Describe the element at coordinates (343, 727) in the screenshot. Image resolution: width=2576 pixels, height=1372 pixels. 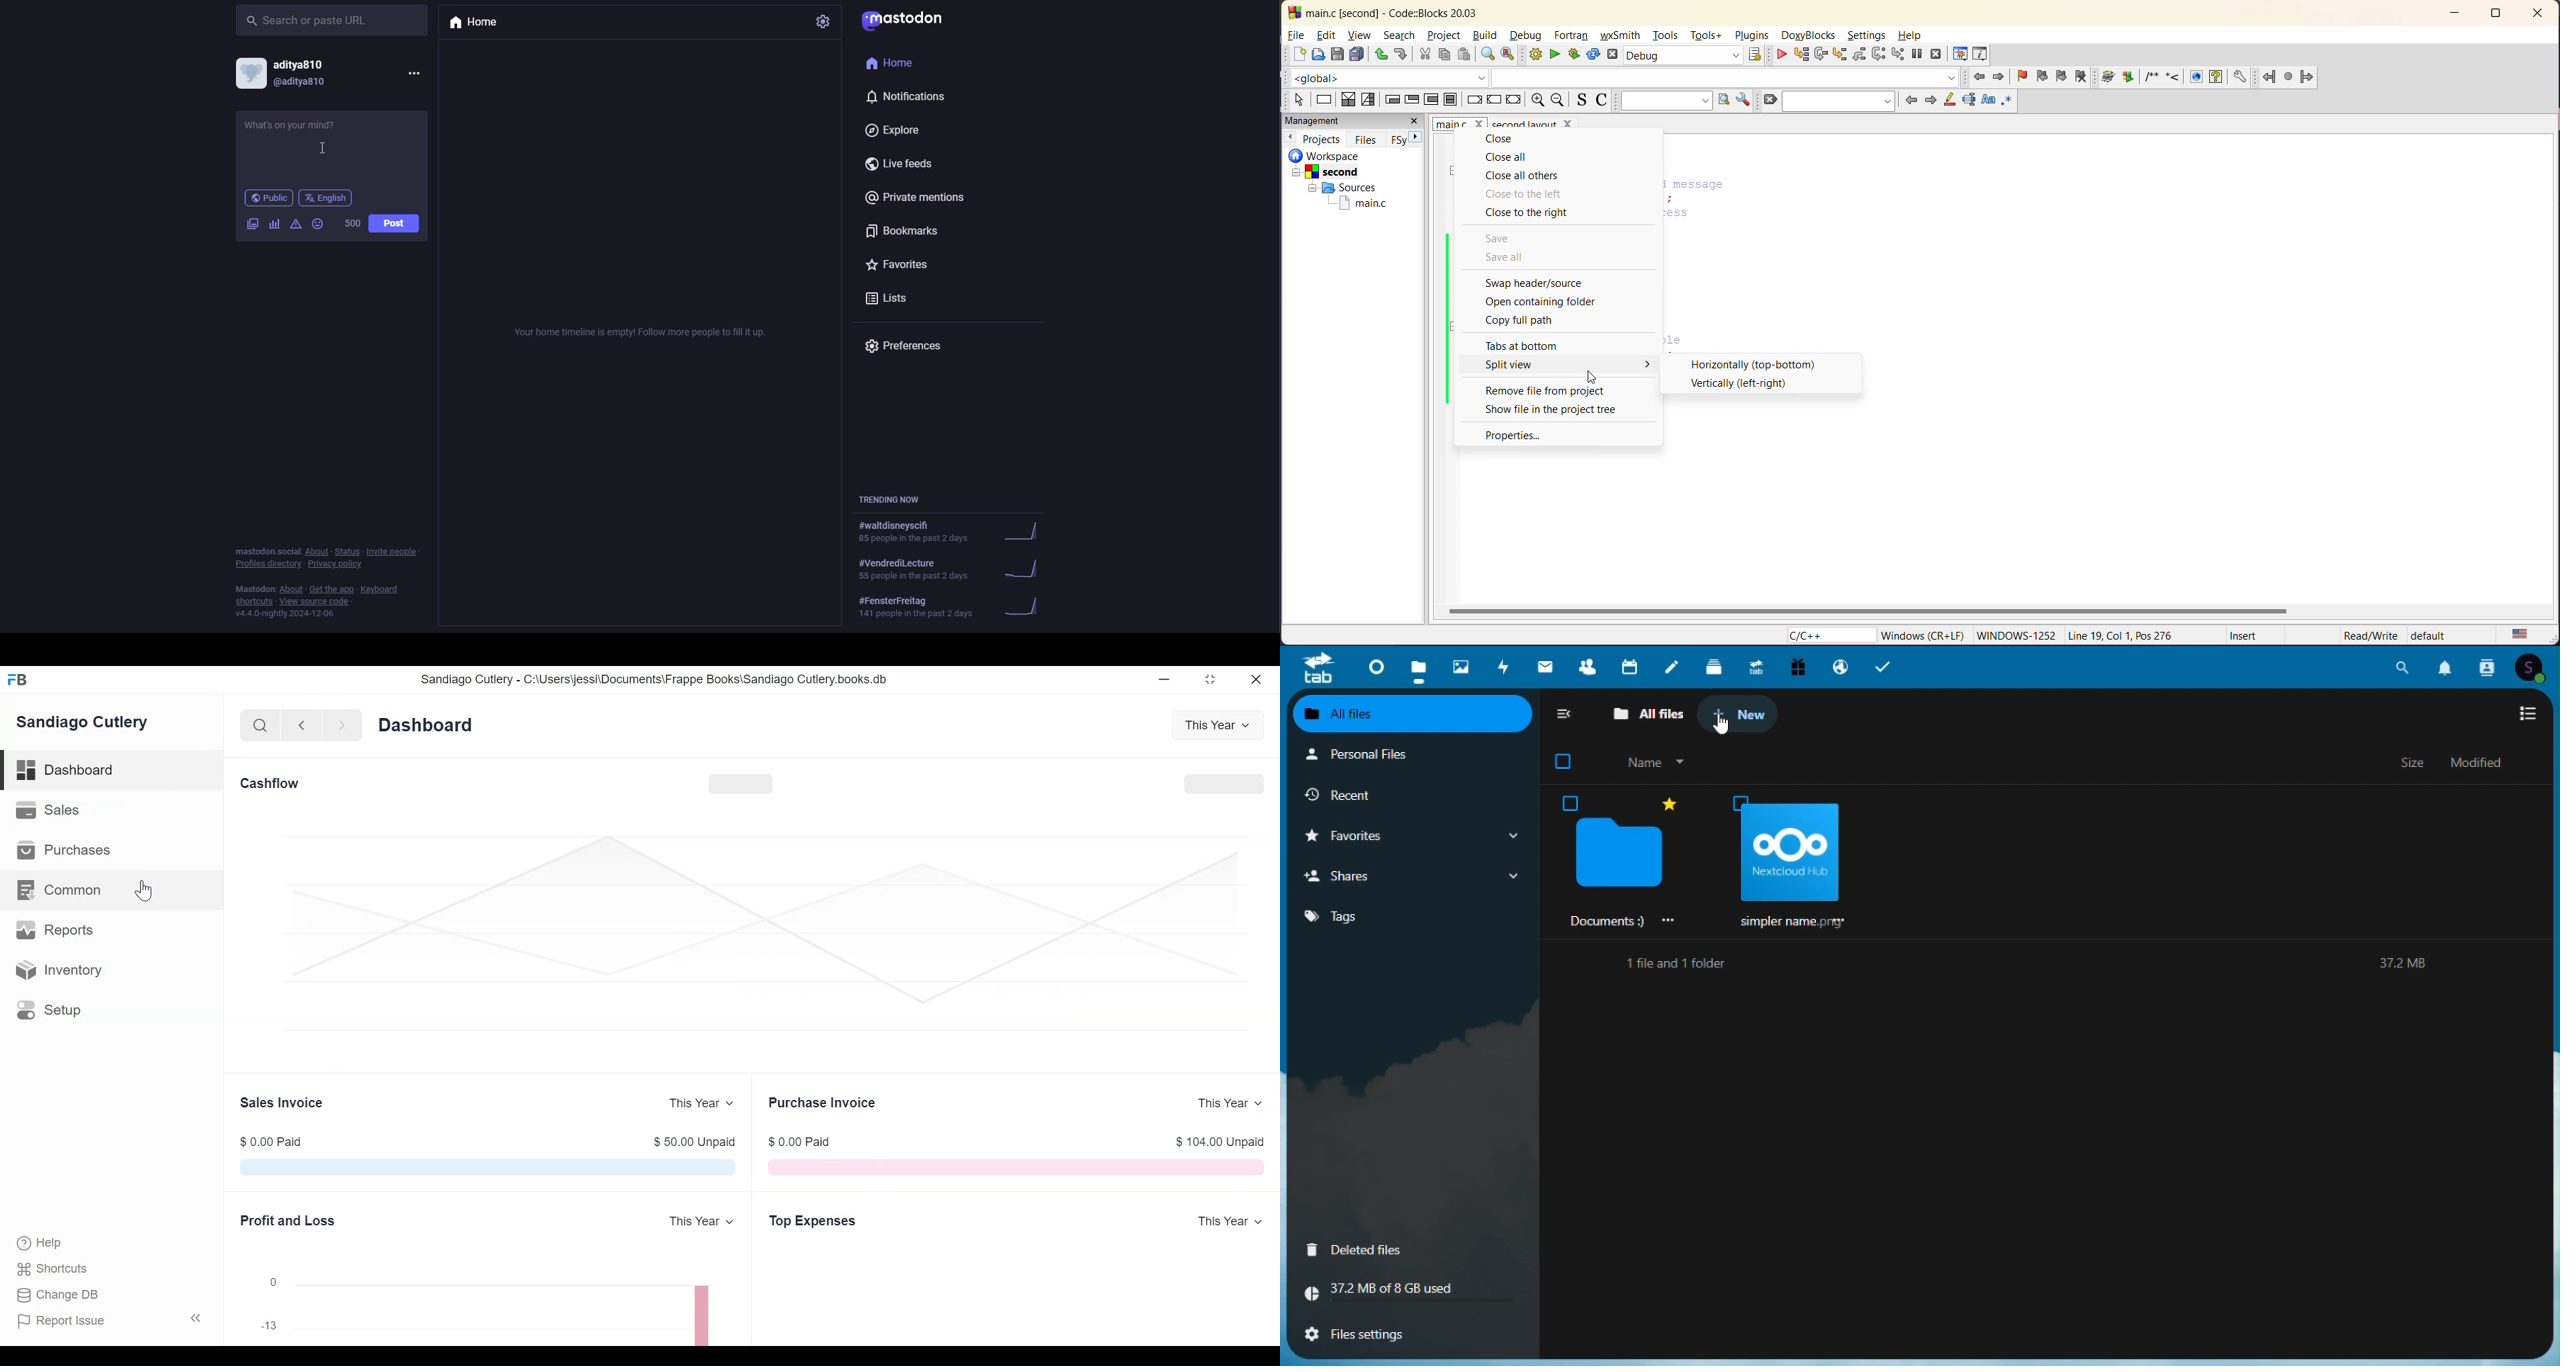
I see `Navigate Forward` at that location.